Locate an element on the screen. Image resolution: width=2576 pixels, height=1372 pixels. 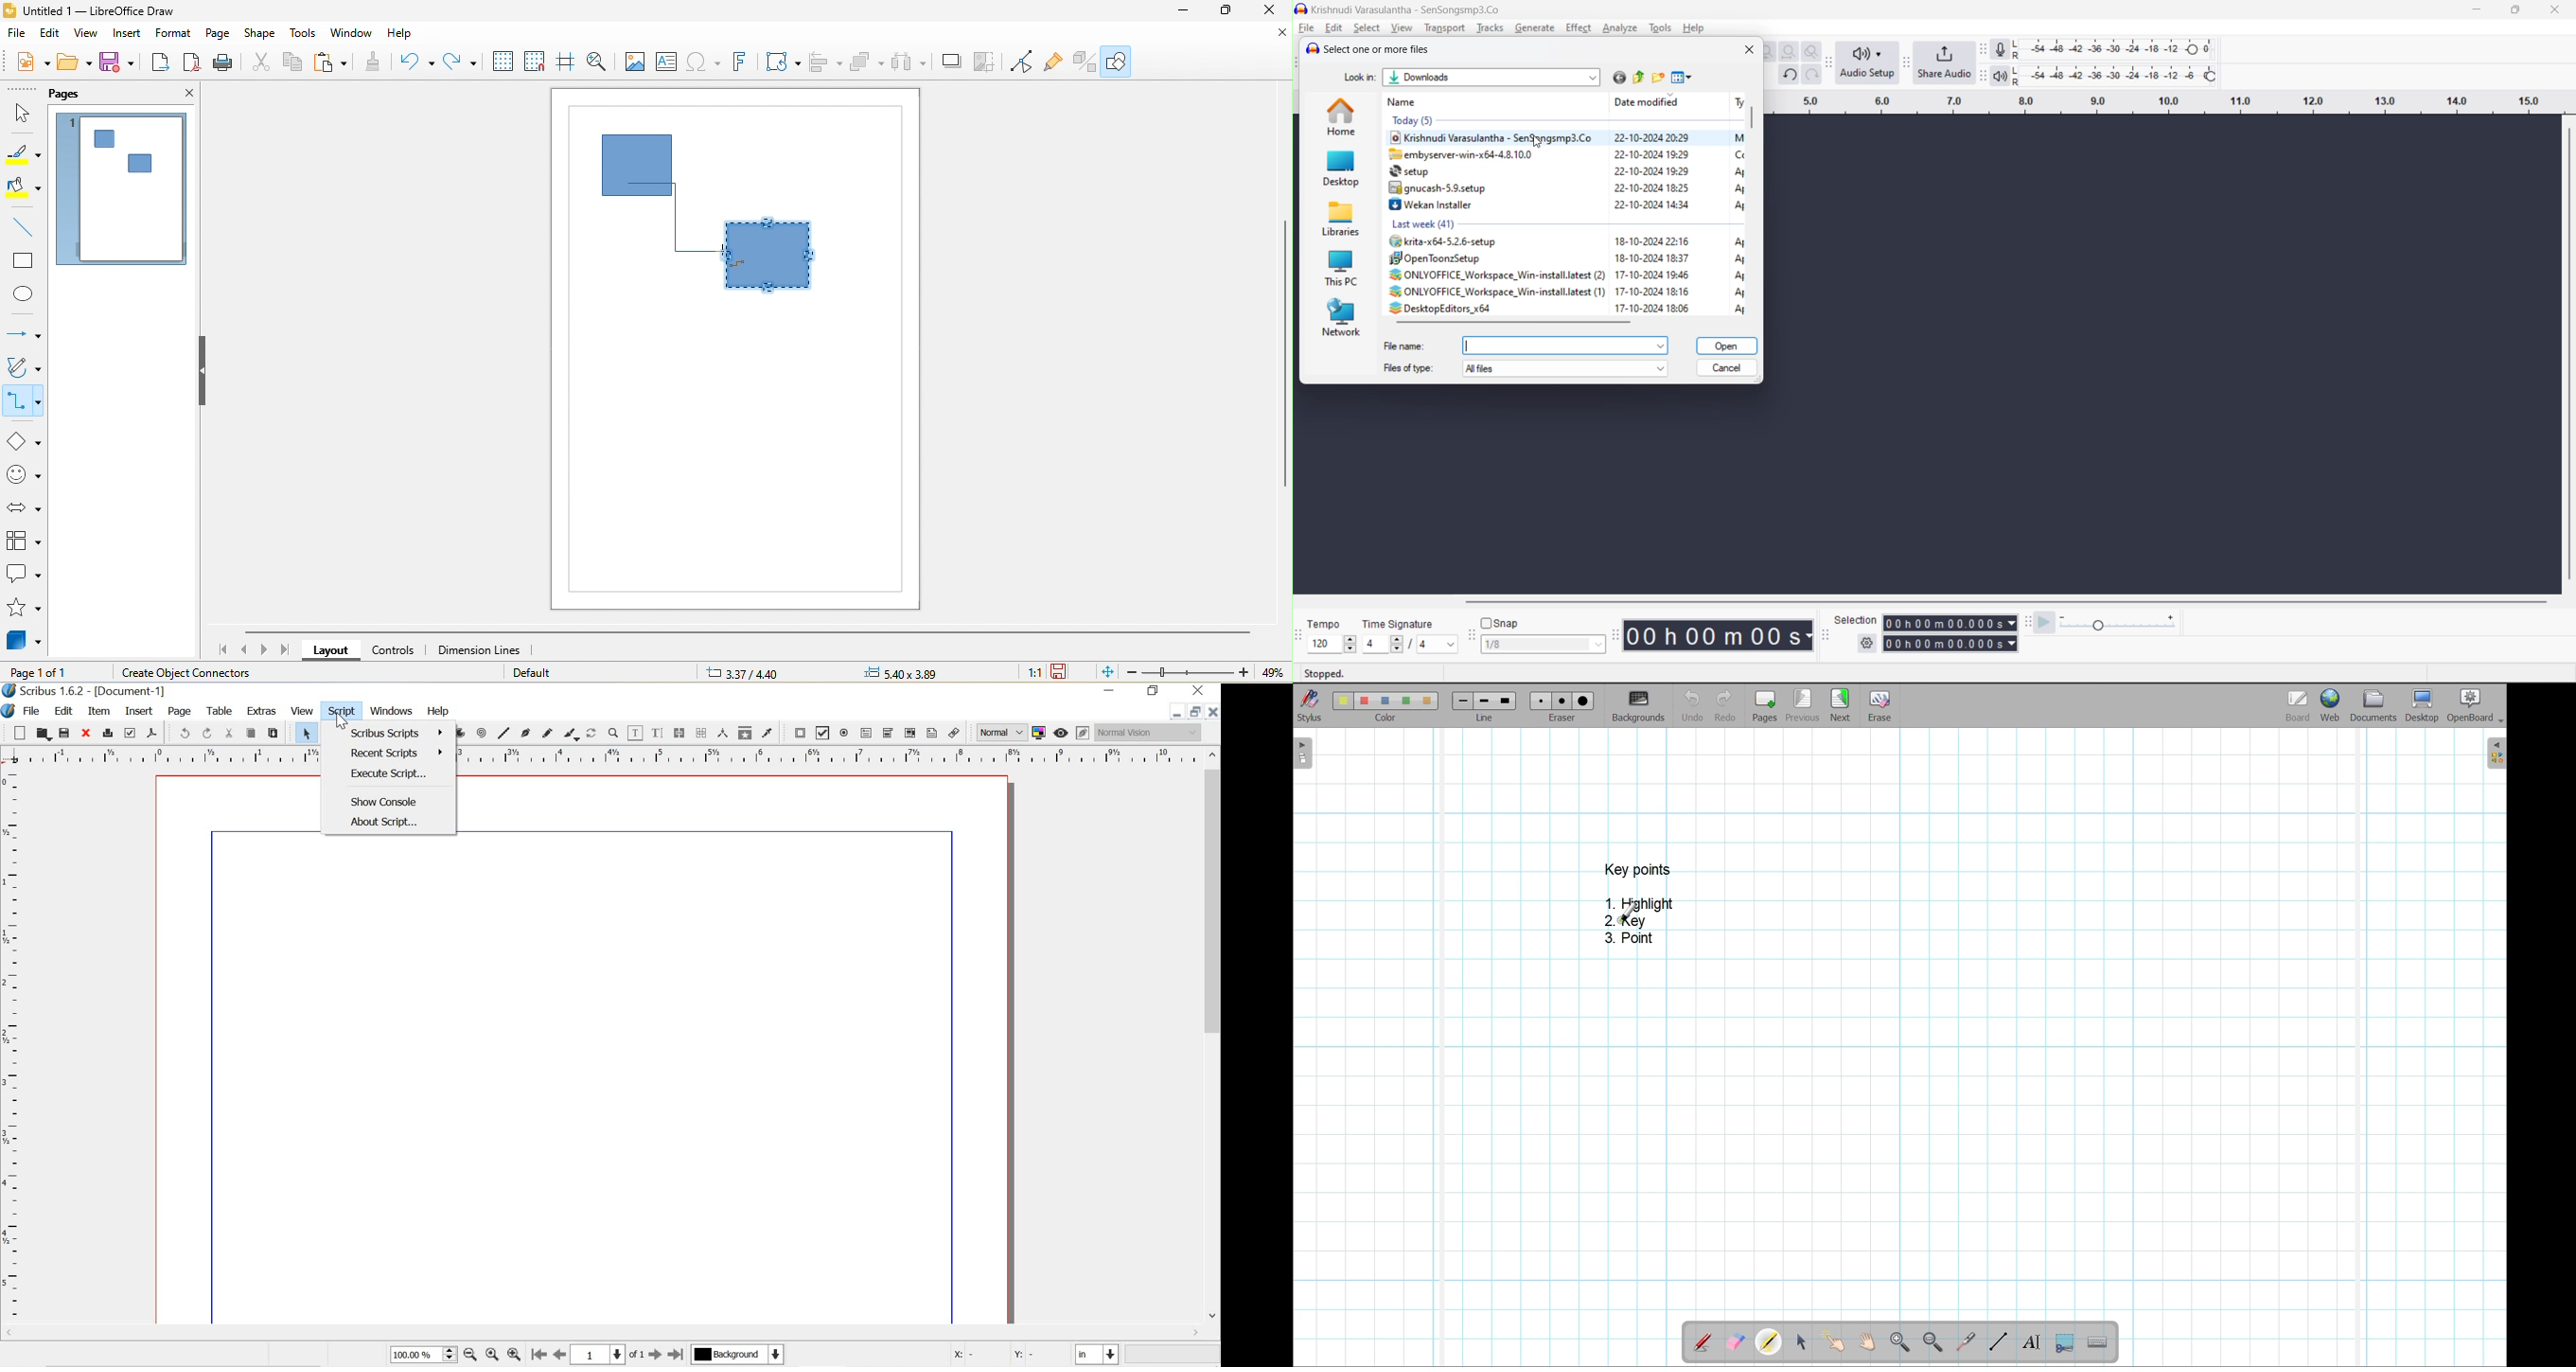
lines and arrow is located at coordinates (23, 333).